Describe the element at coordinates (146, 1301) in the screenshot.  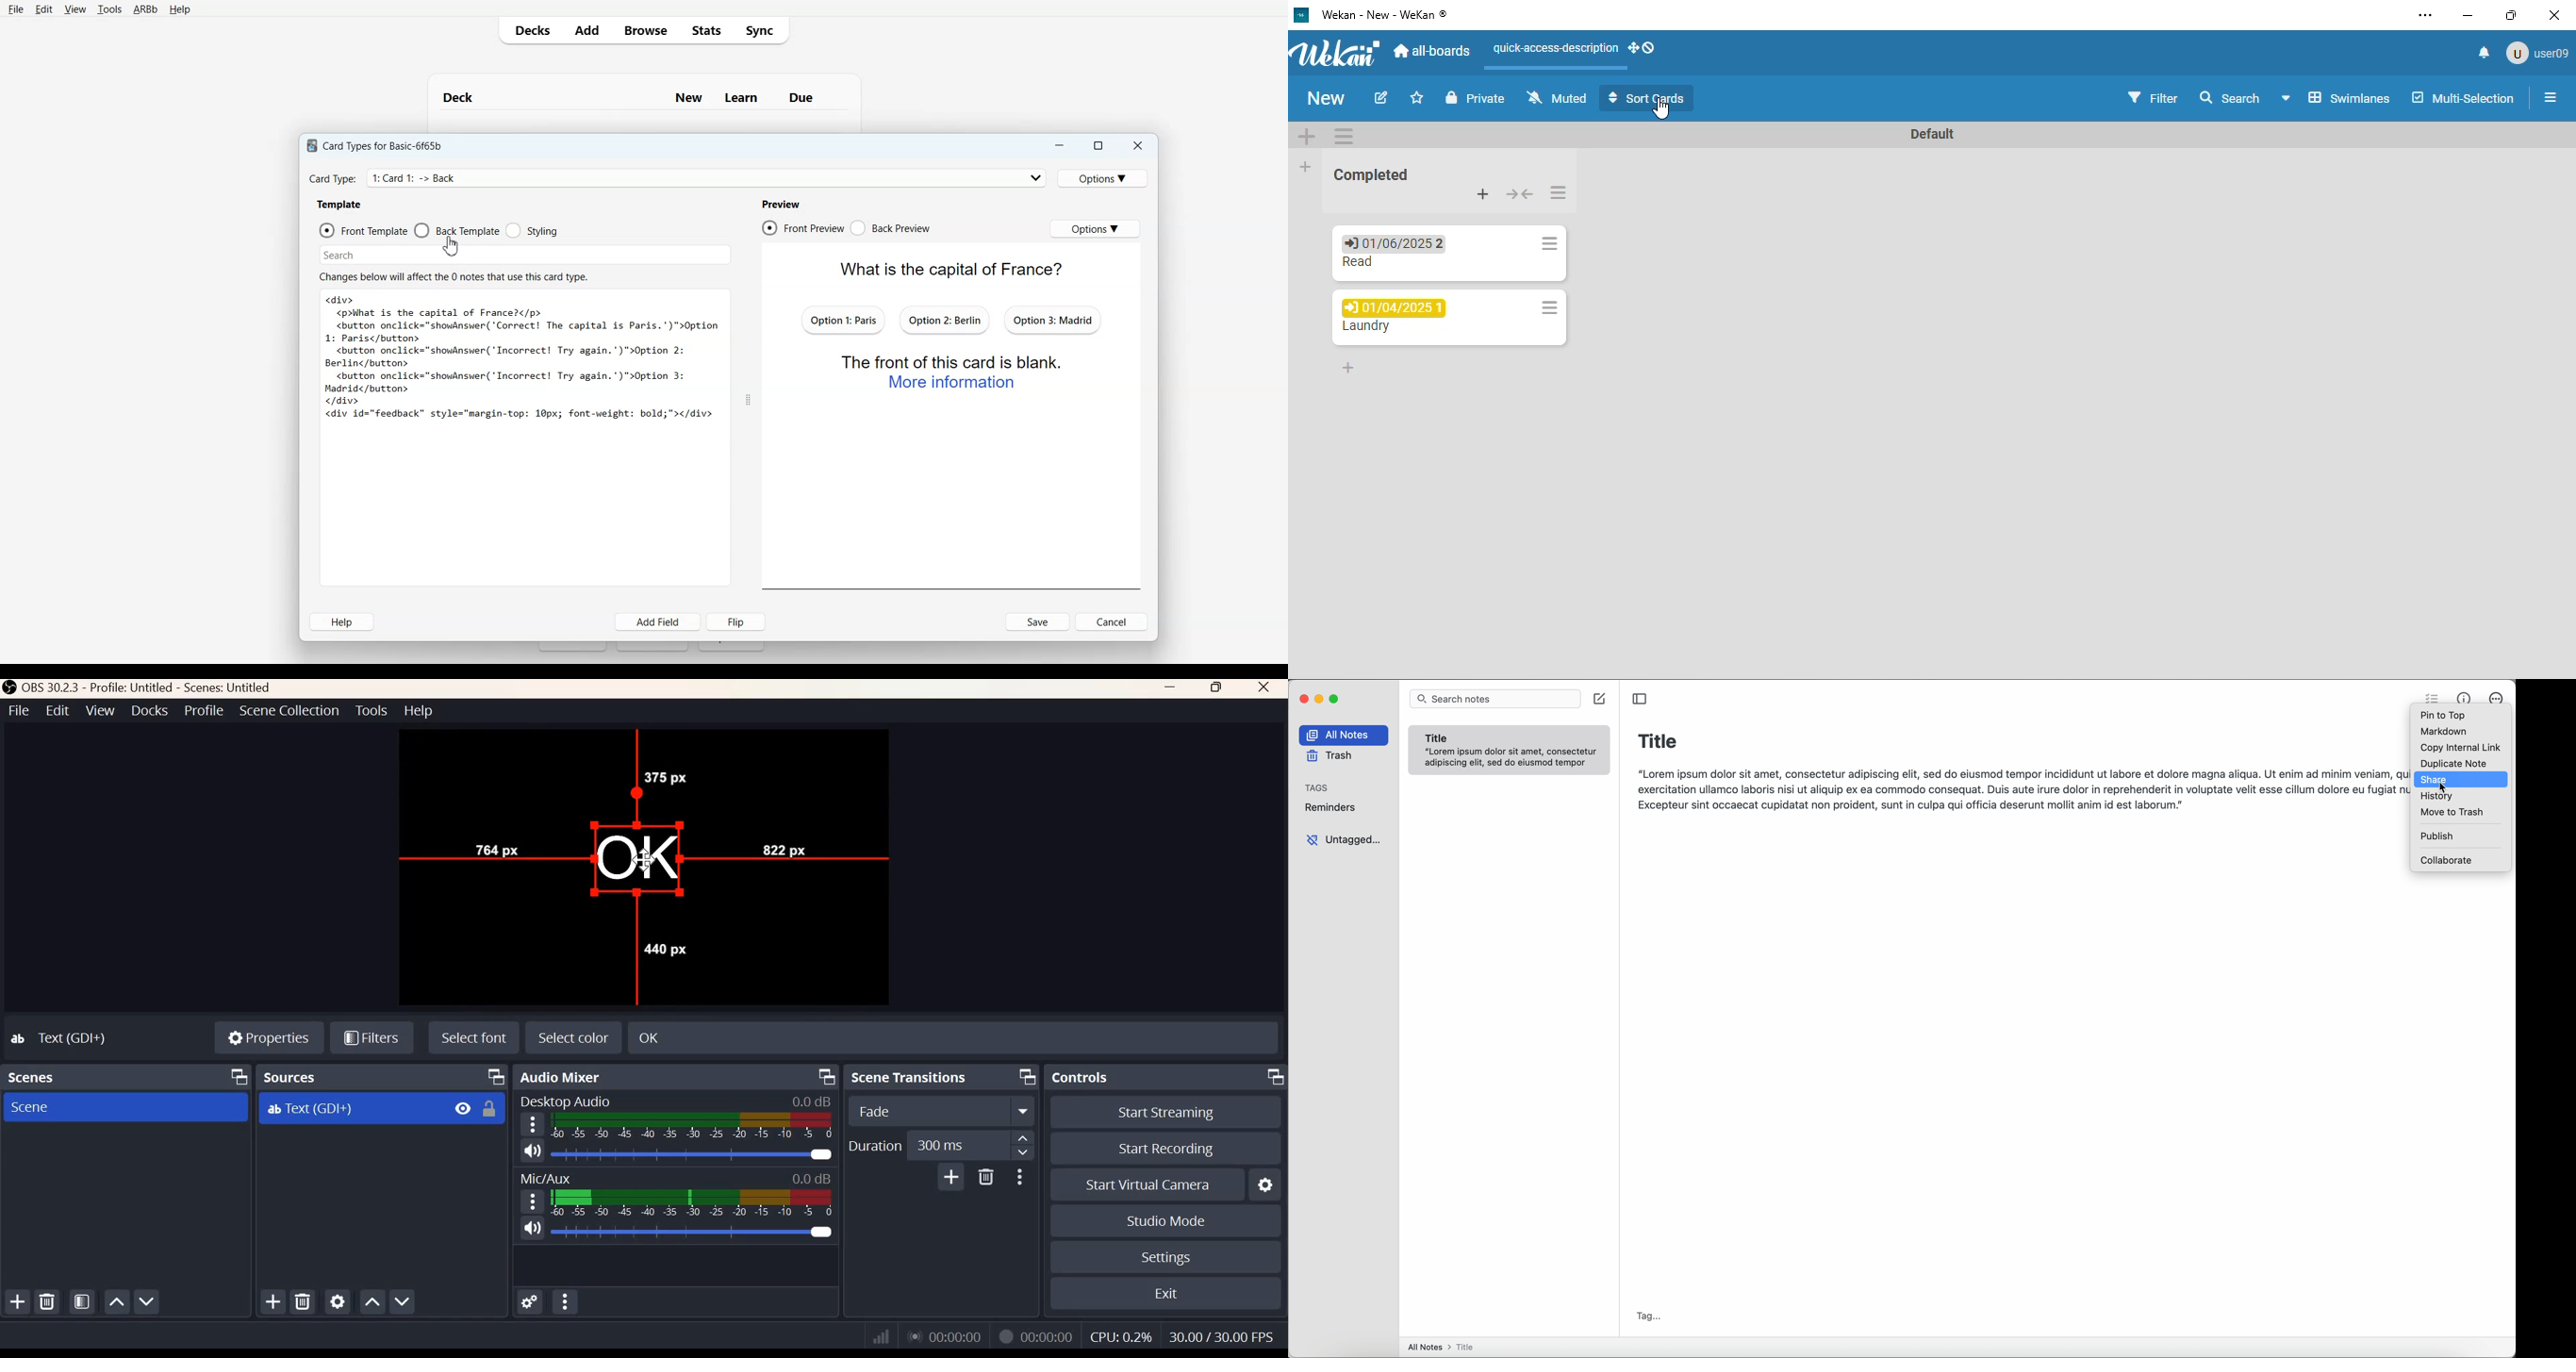
I see `Move scene down` at that location.